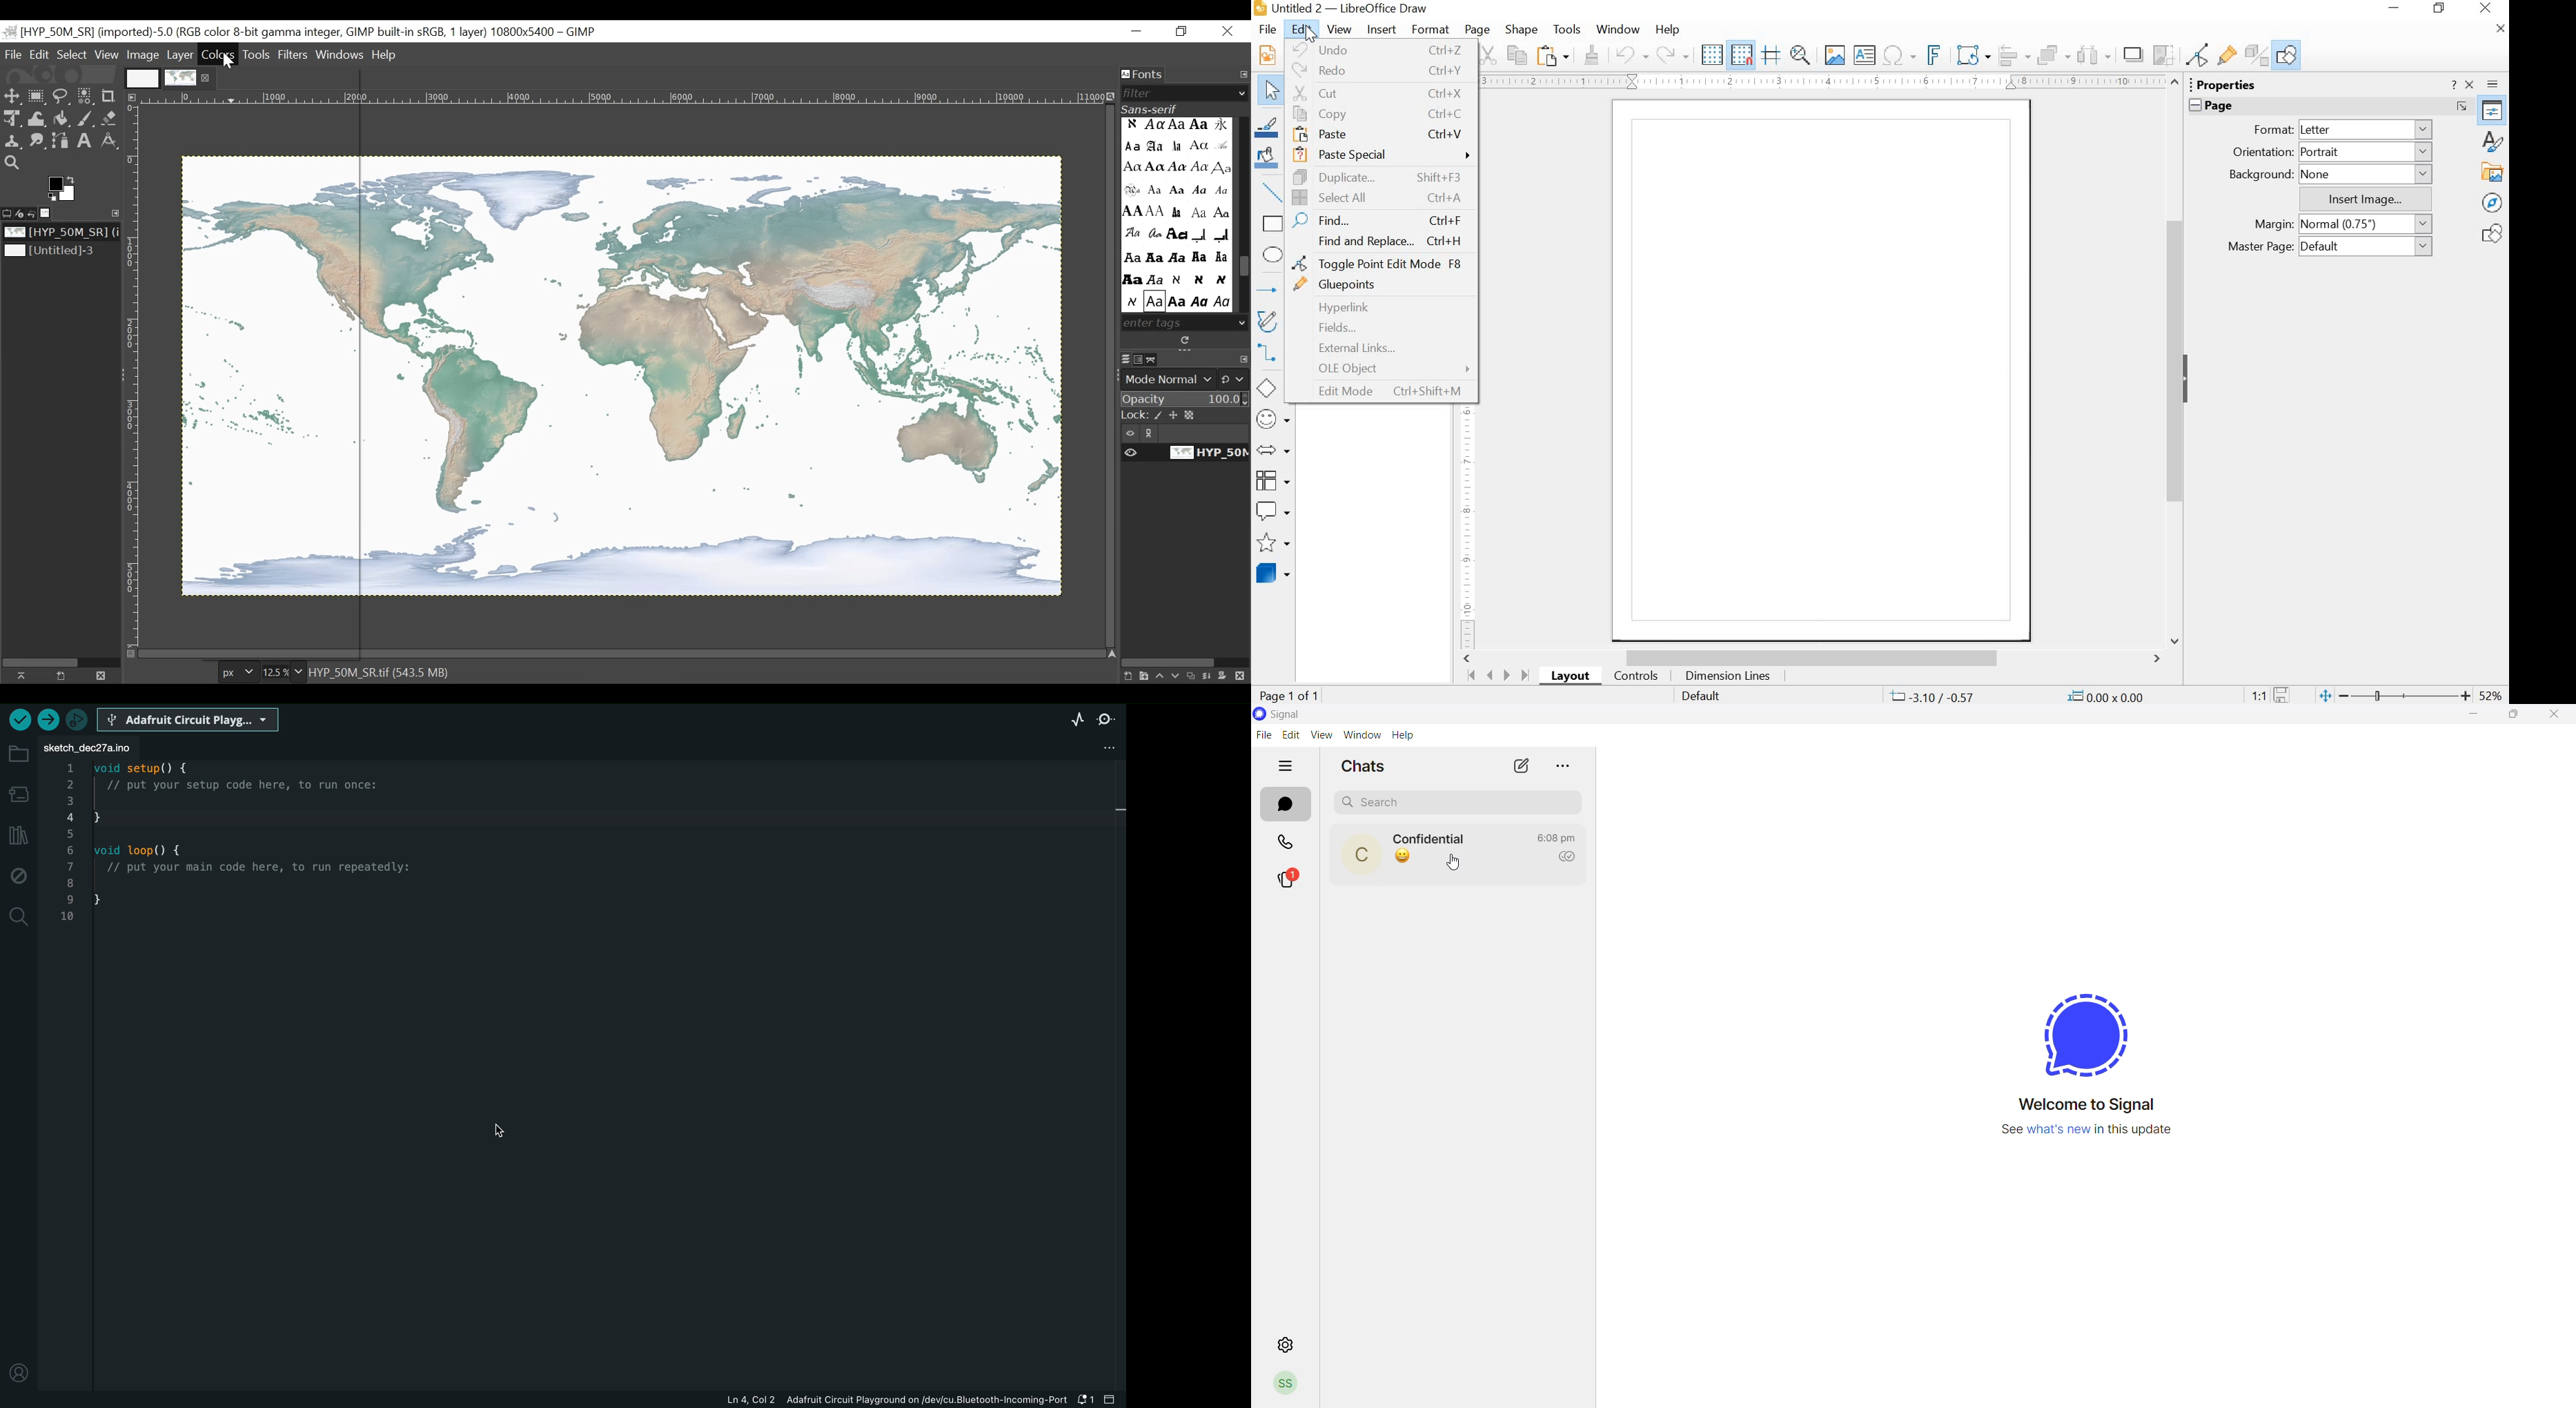 The width and height of the screenshot is (2576, 1428). What do you see at coordinates (1271, 90) in the screenshot?
I see `Select` at bounding box center [1271, 90].